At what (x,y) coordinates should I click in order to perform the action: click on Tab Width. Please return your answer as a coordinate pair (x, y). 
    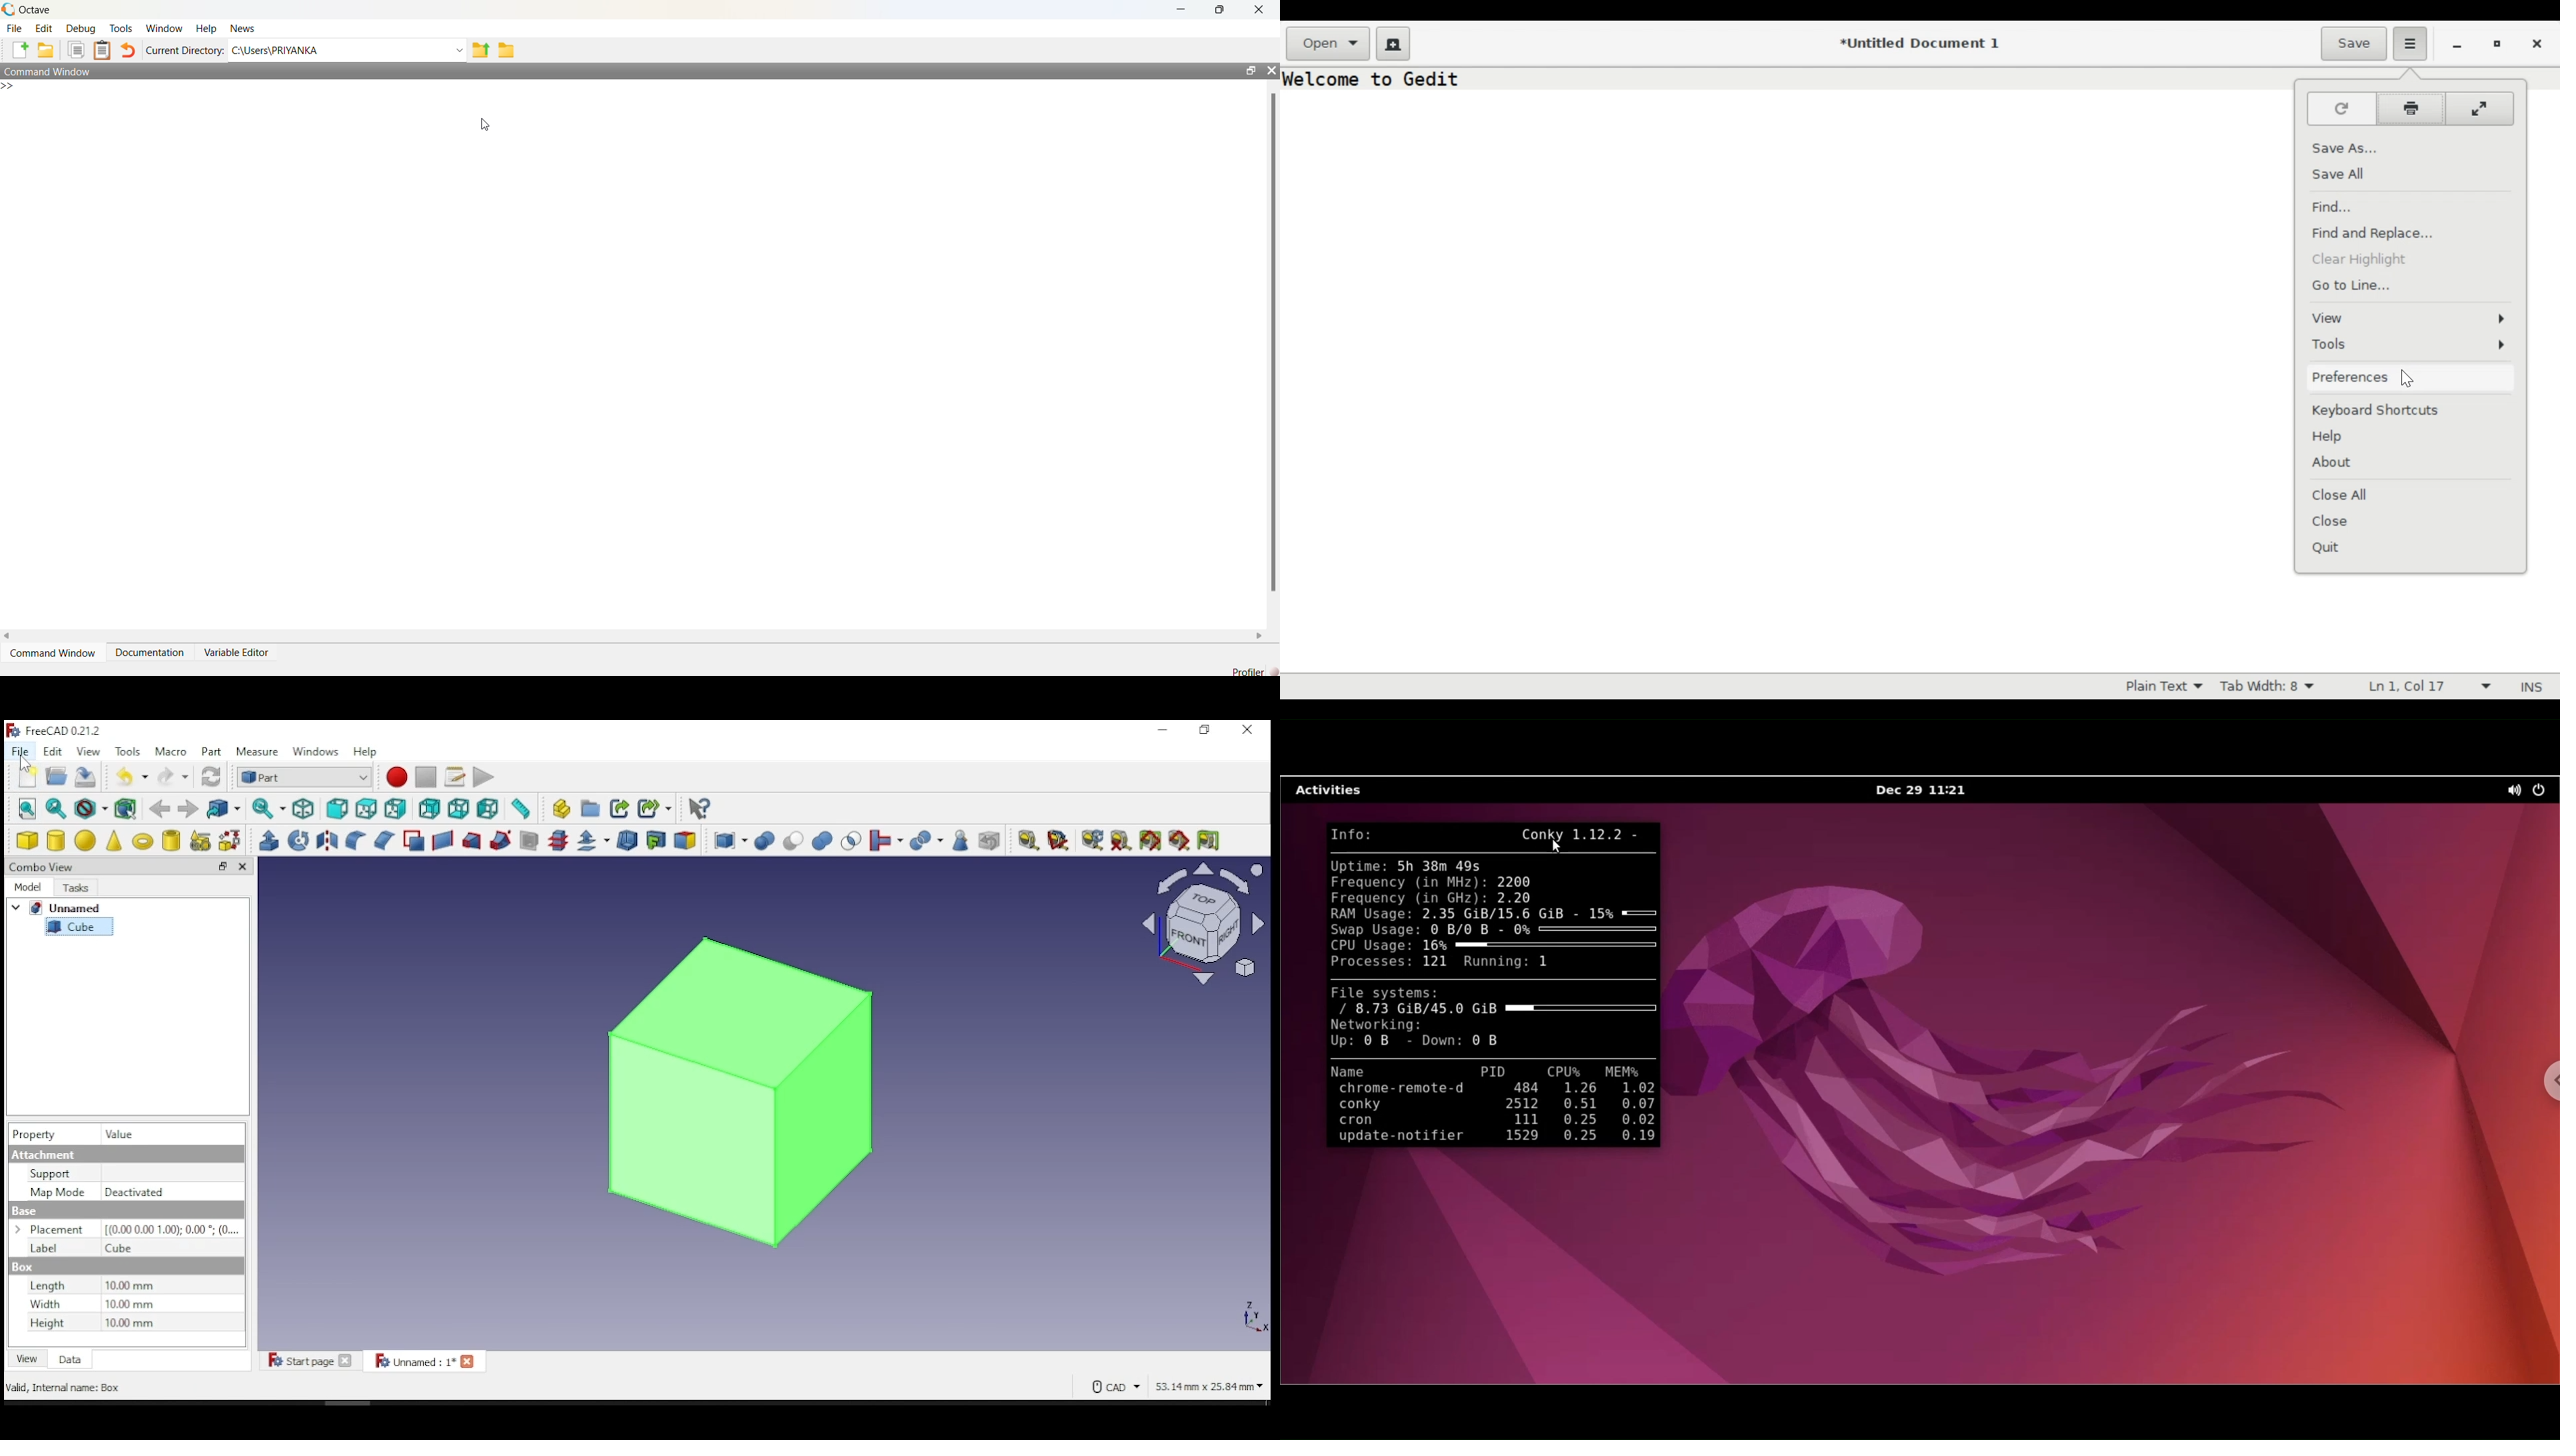
    Looking at the image, I should click on (2273, 687).